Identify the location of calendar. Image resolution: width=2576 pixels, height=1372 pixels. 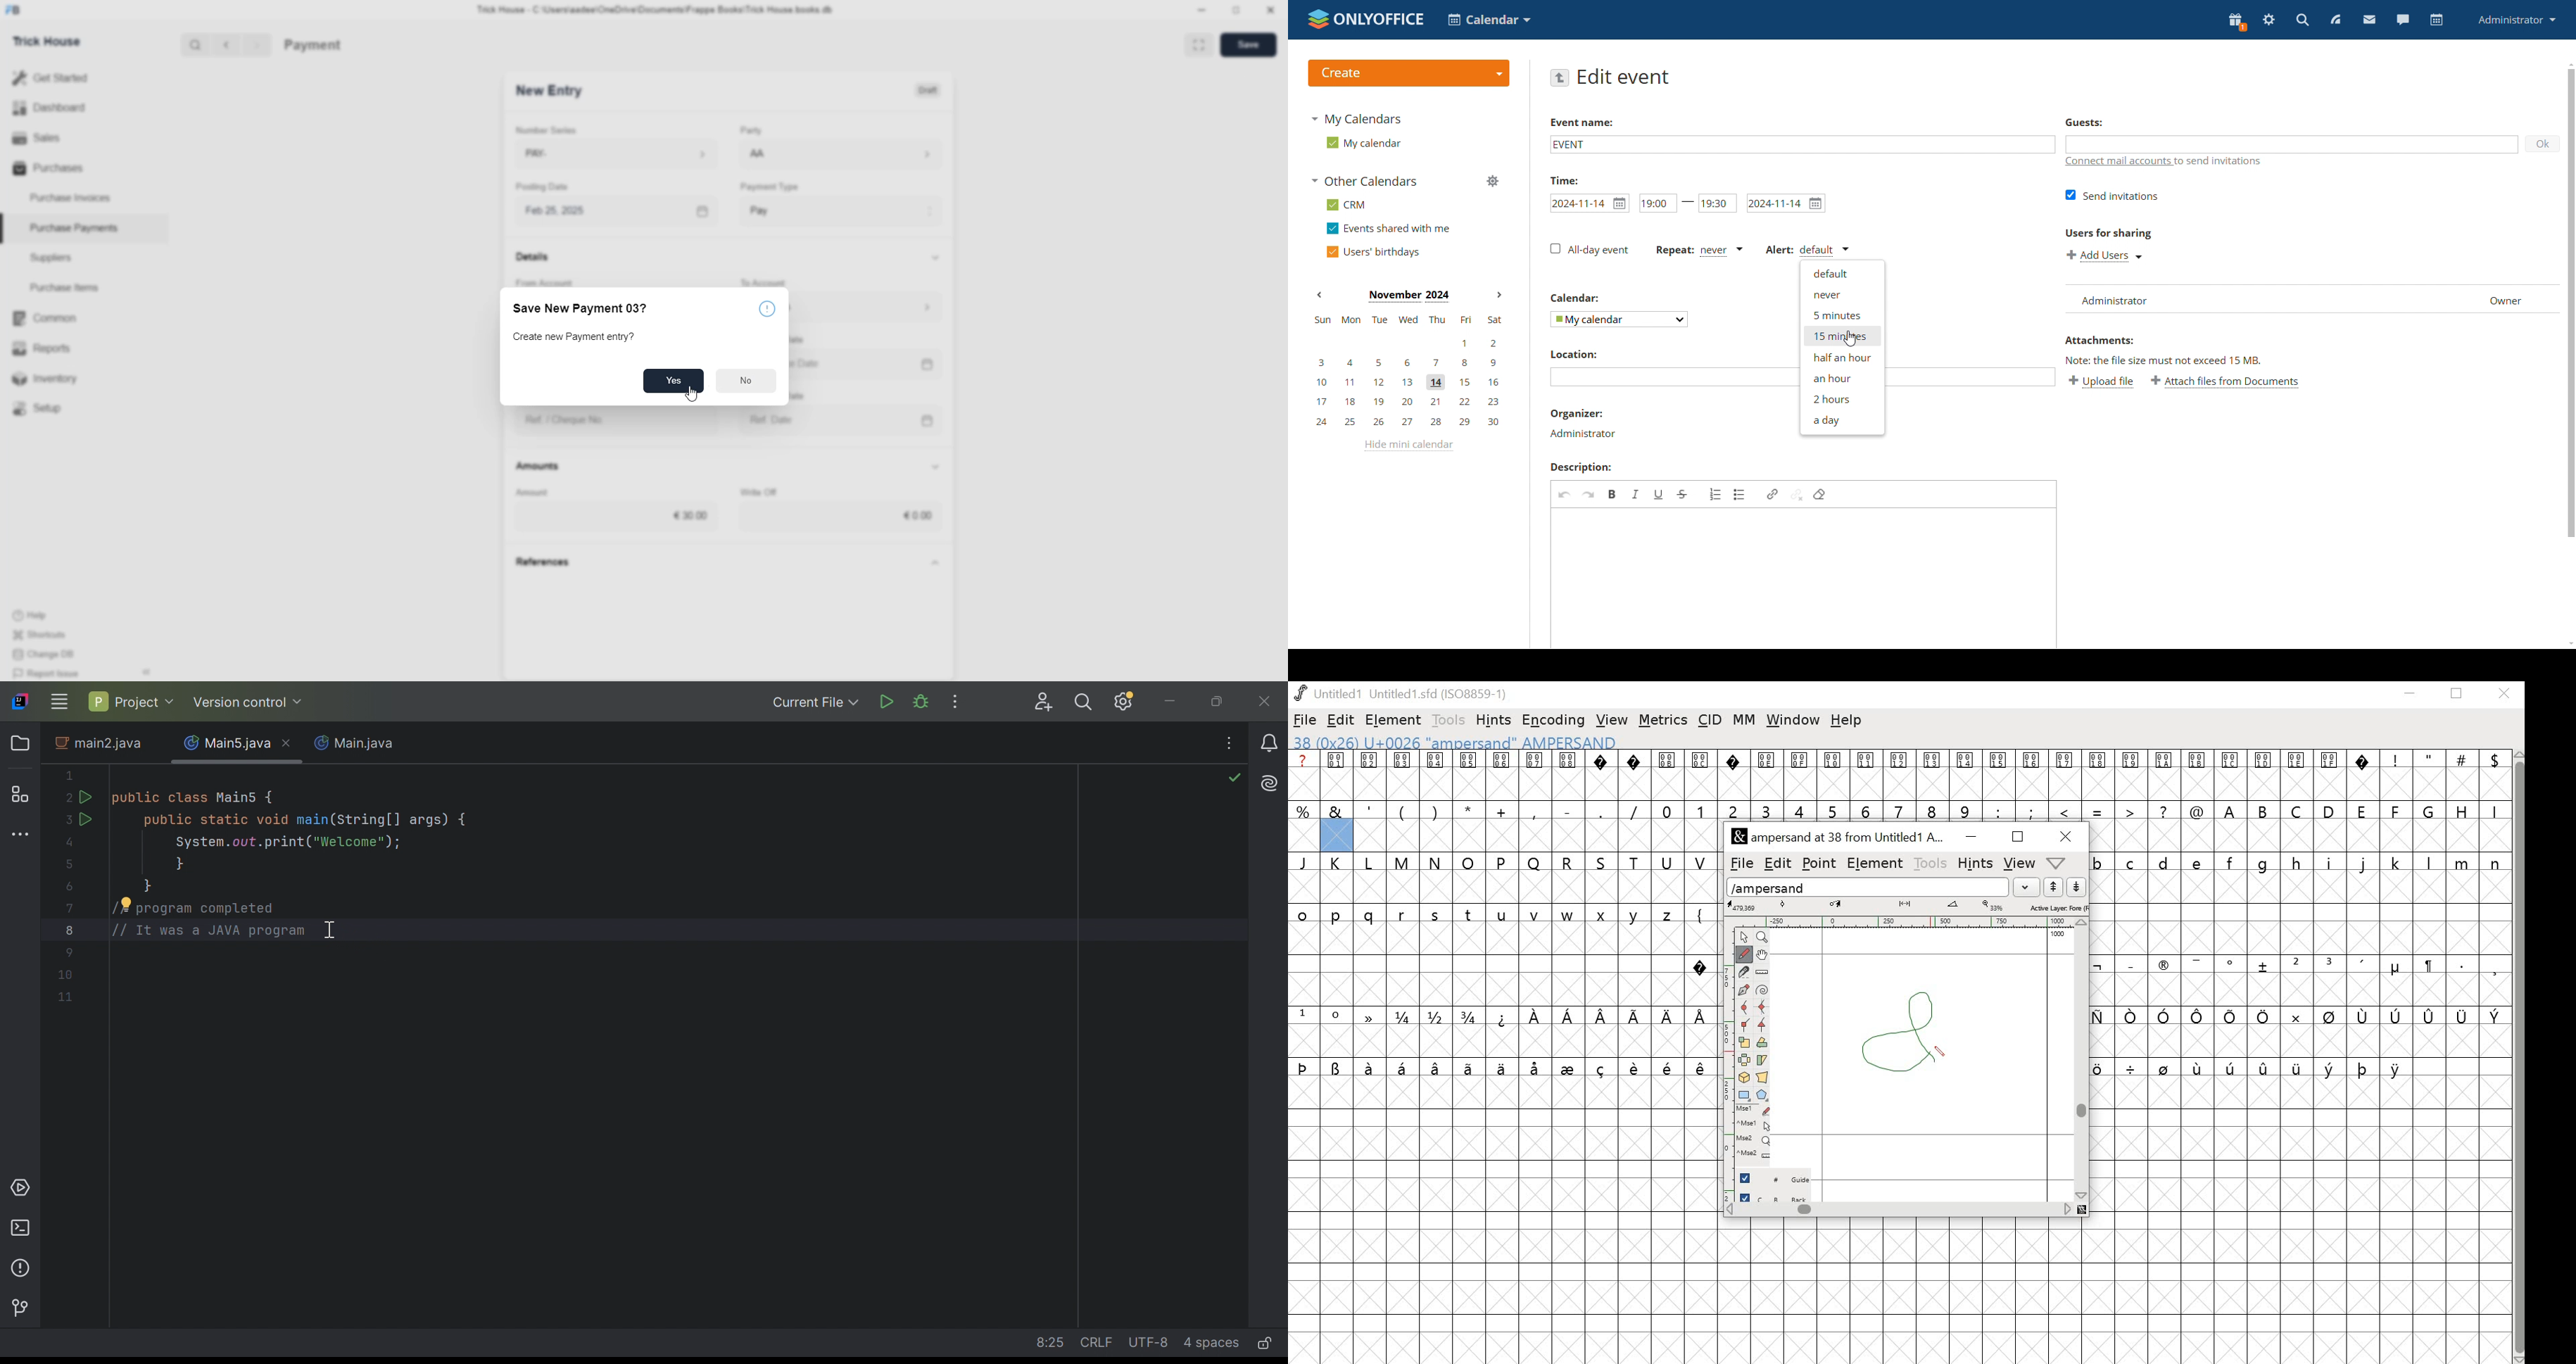
(933, 419).